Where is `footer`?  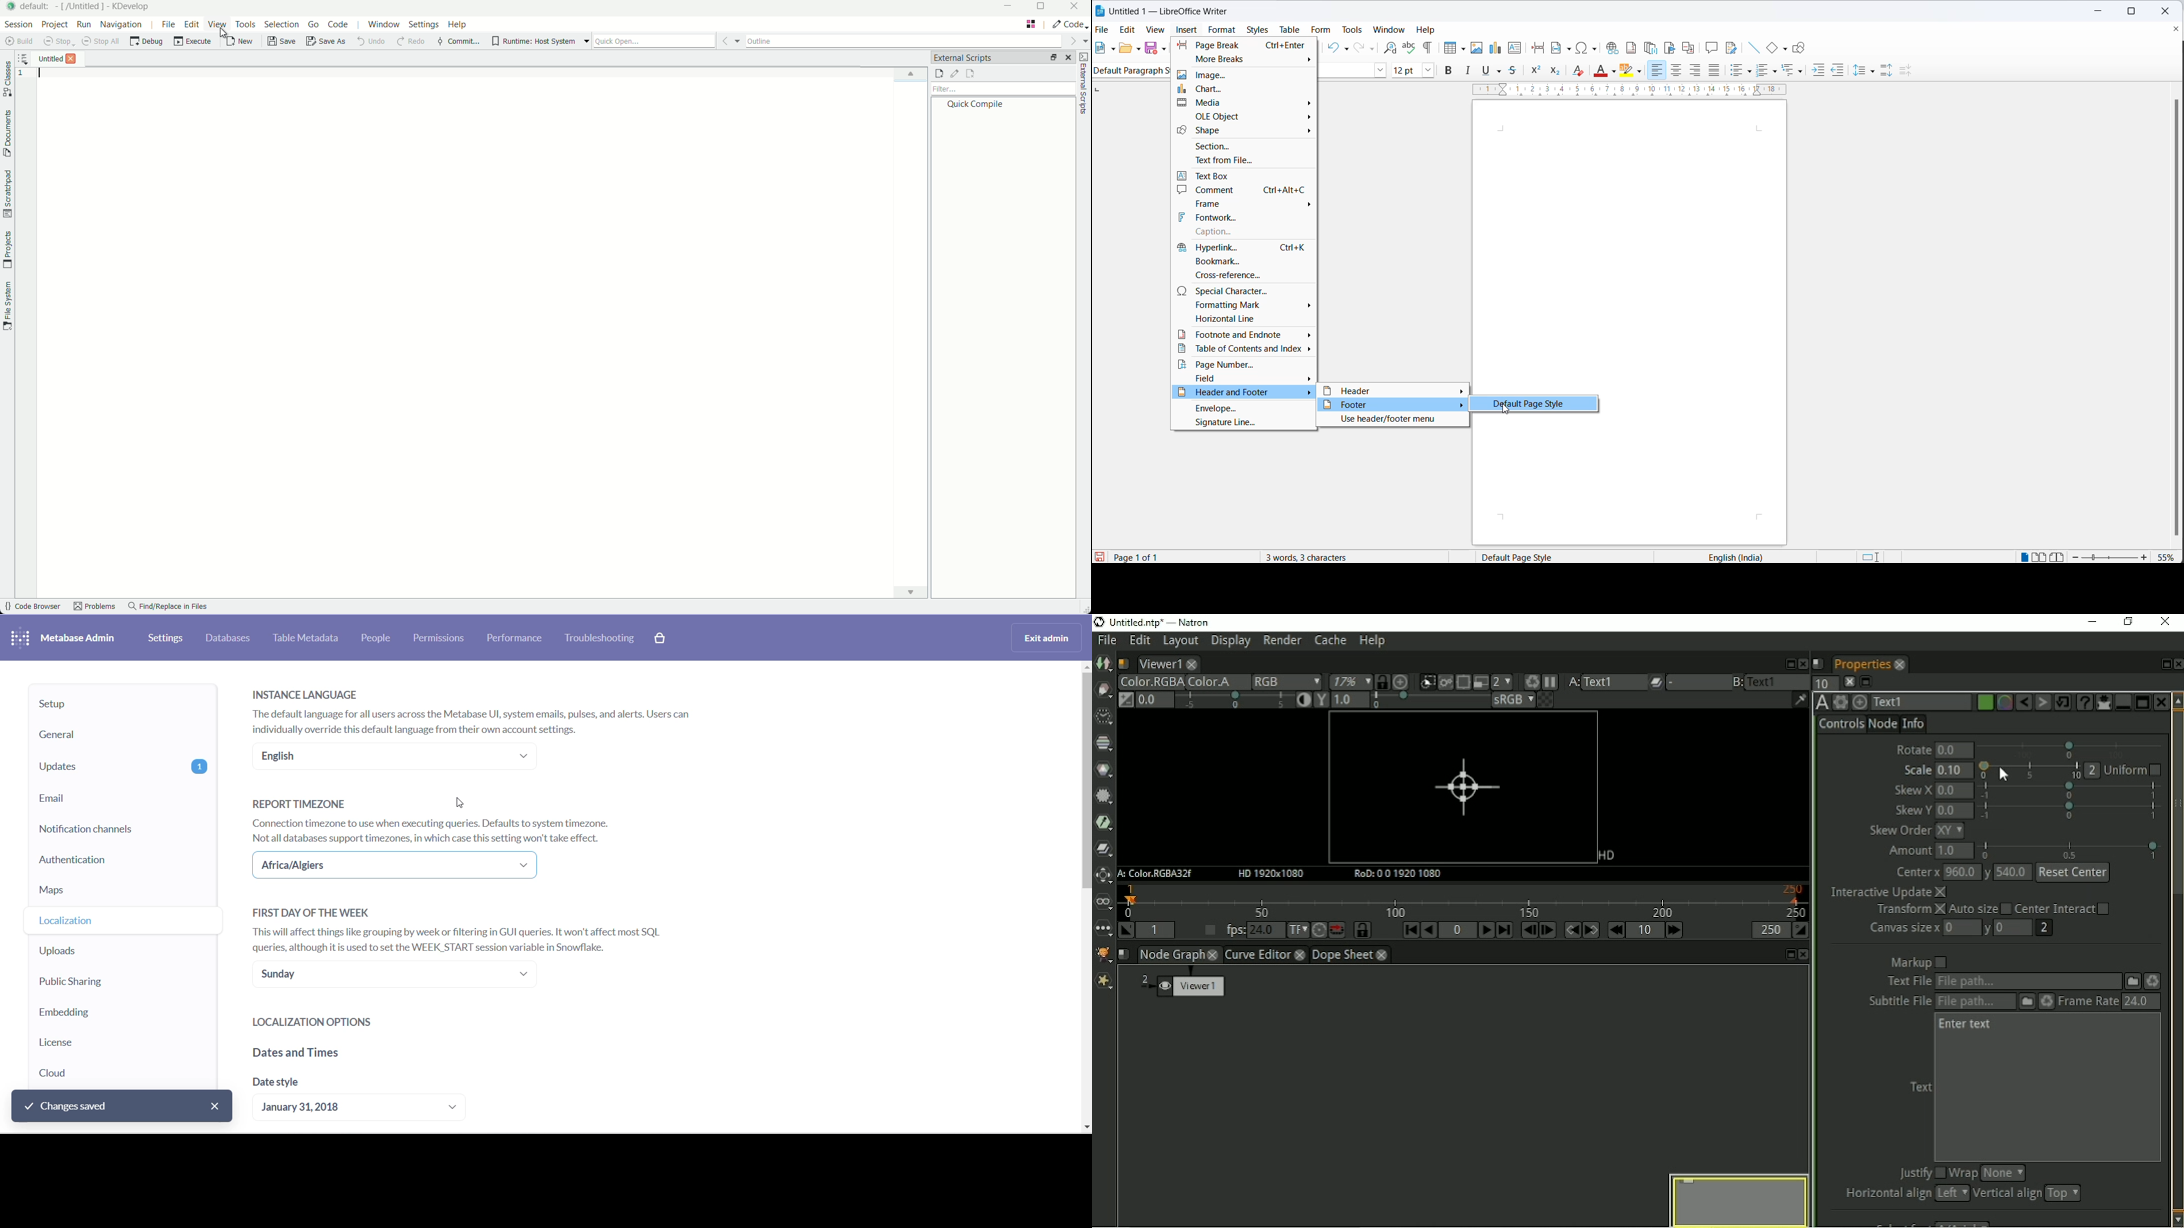 footer is located at coordinates (1394, 406).